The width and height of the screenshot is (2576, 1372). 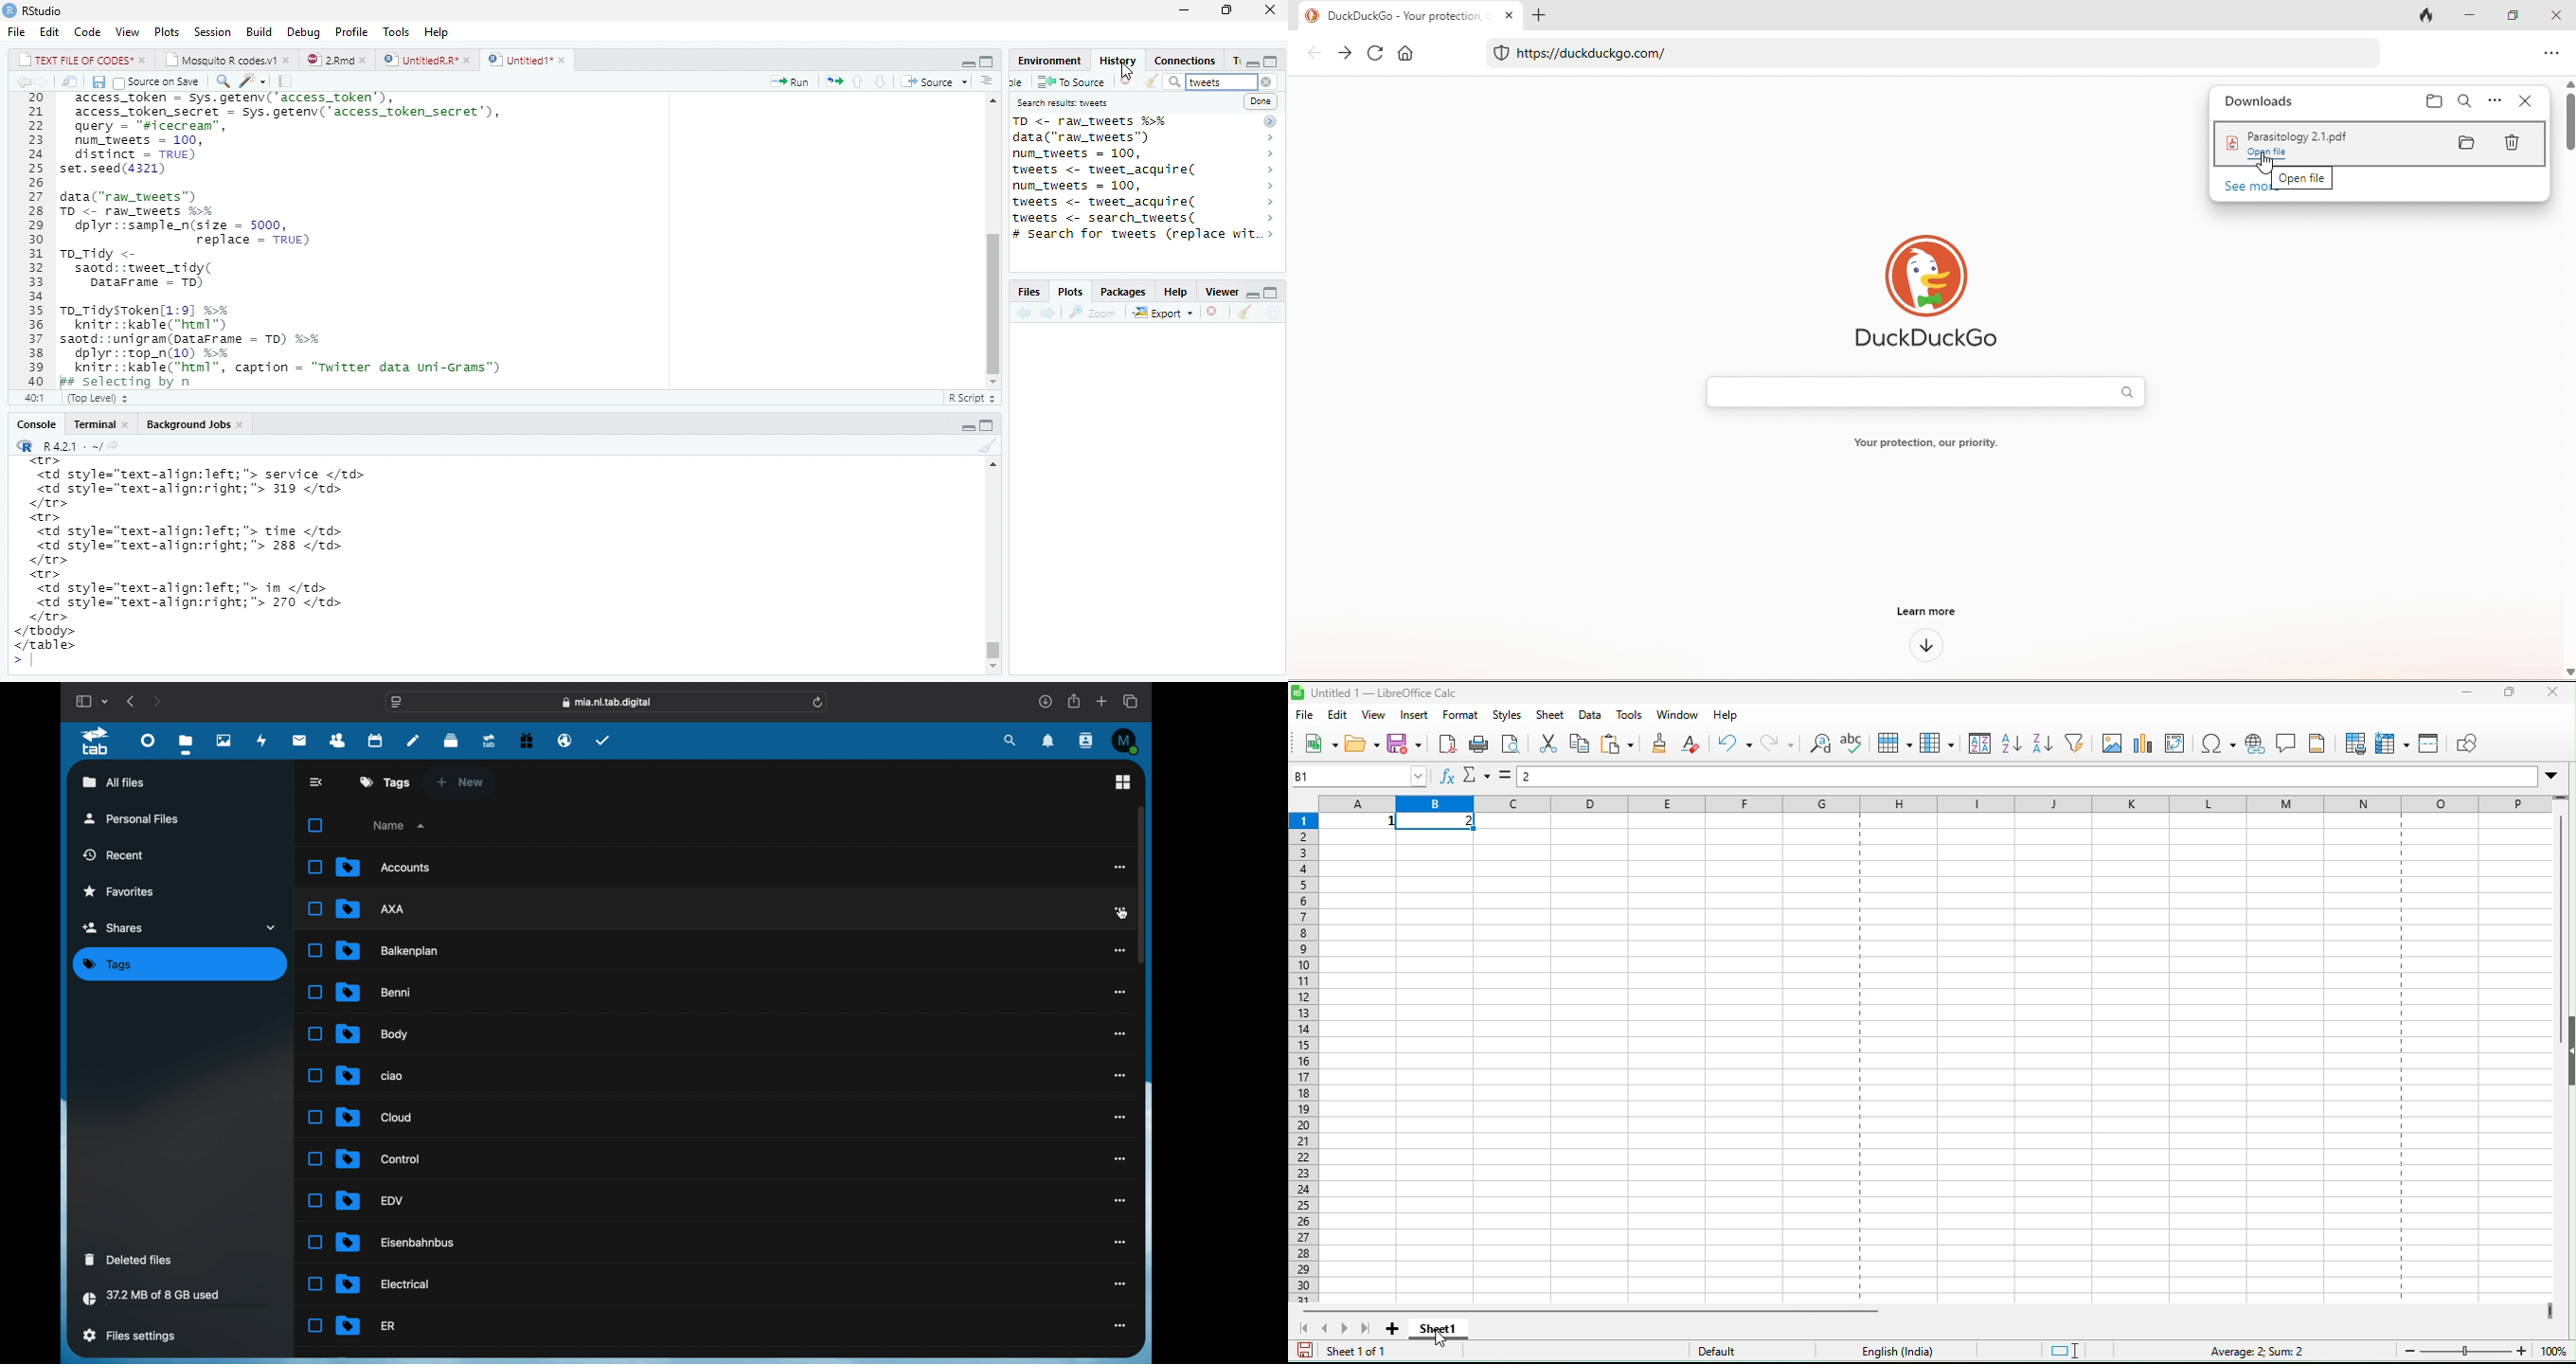 I want to click on column headings, so click(x=1933, y=804).